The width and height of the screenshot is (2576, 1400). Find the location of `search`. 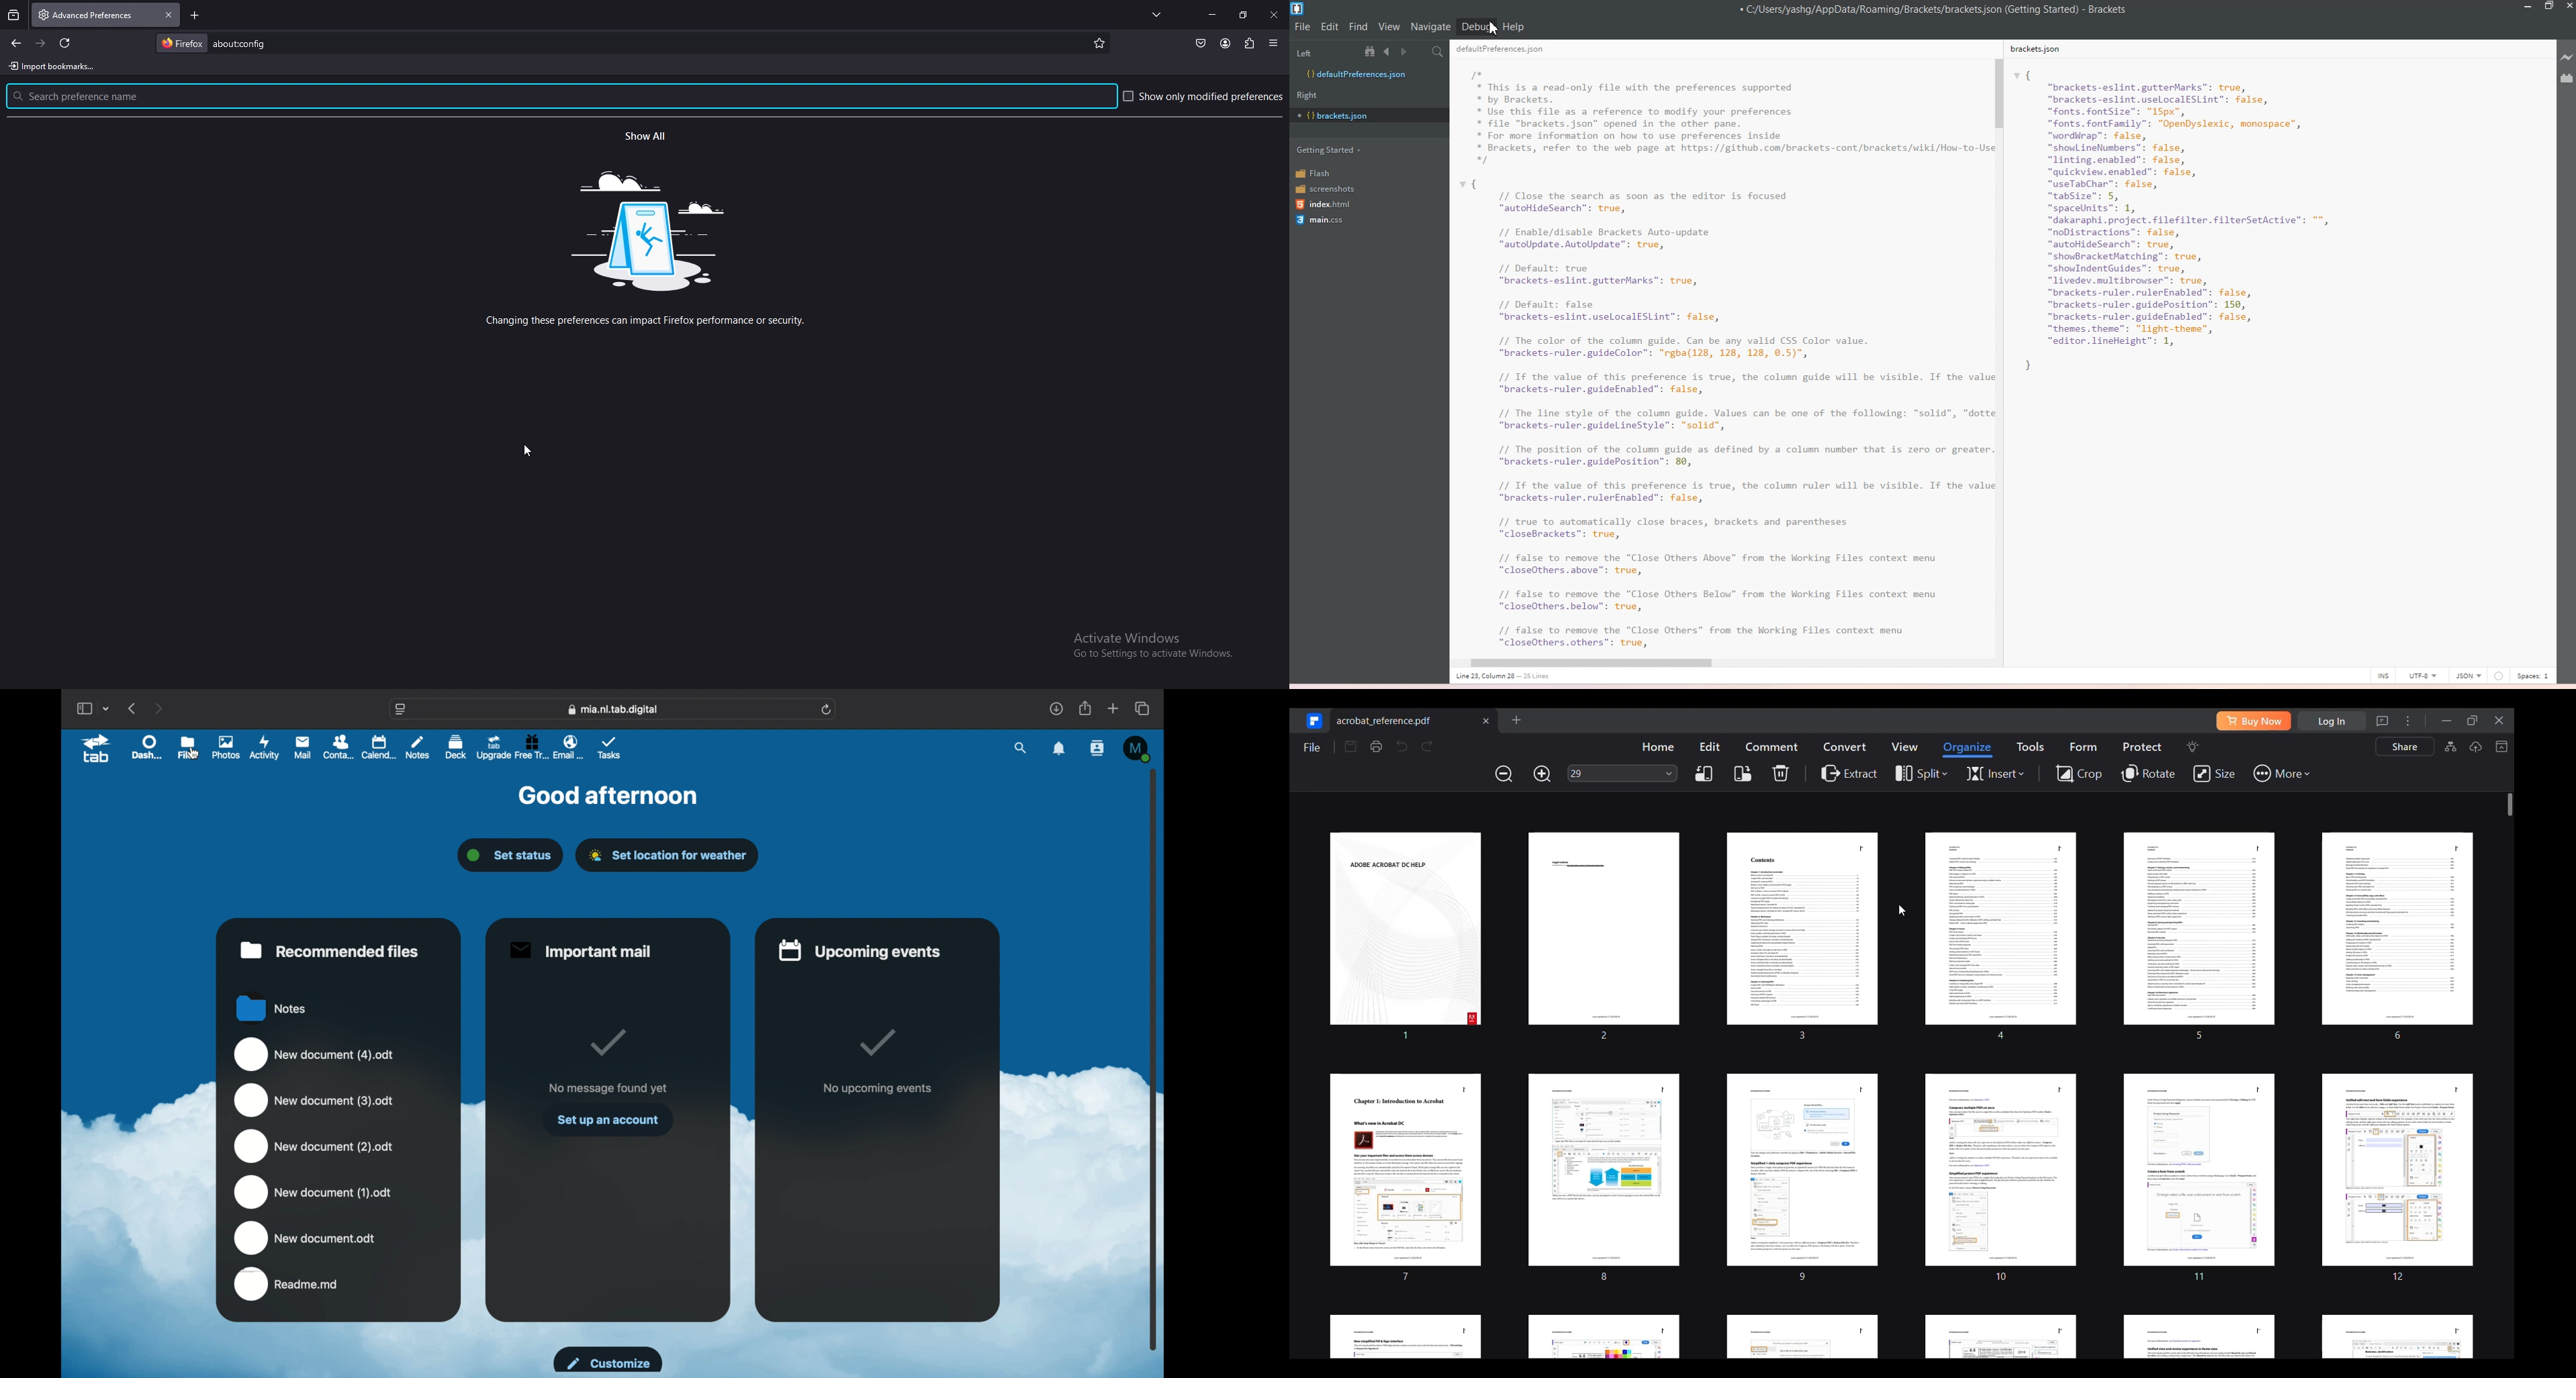

search is located at coordinates (1021, 748).